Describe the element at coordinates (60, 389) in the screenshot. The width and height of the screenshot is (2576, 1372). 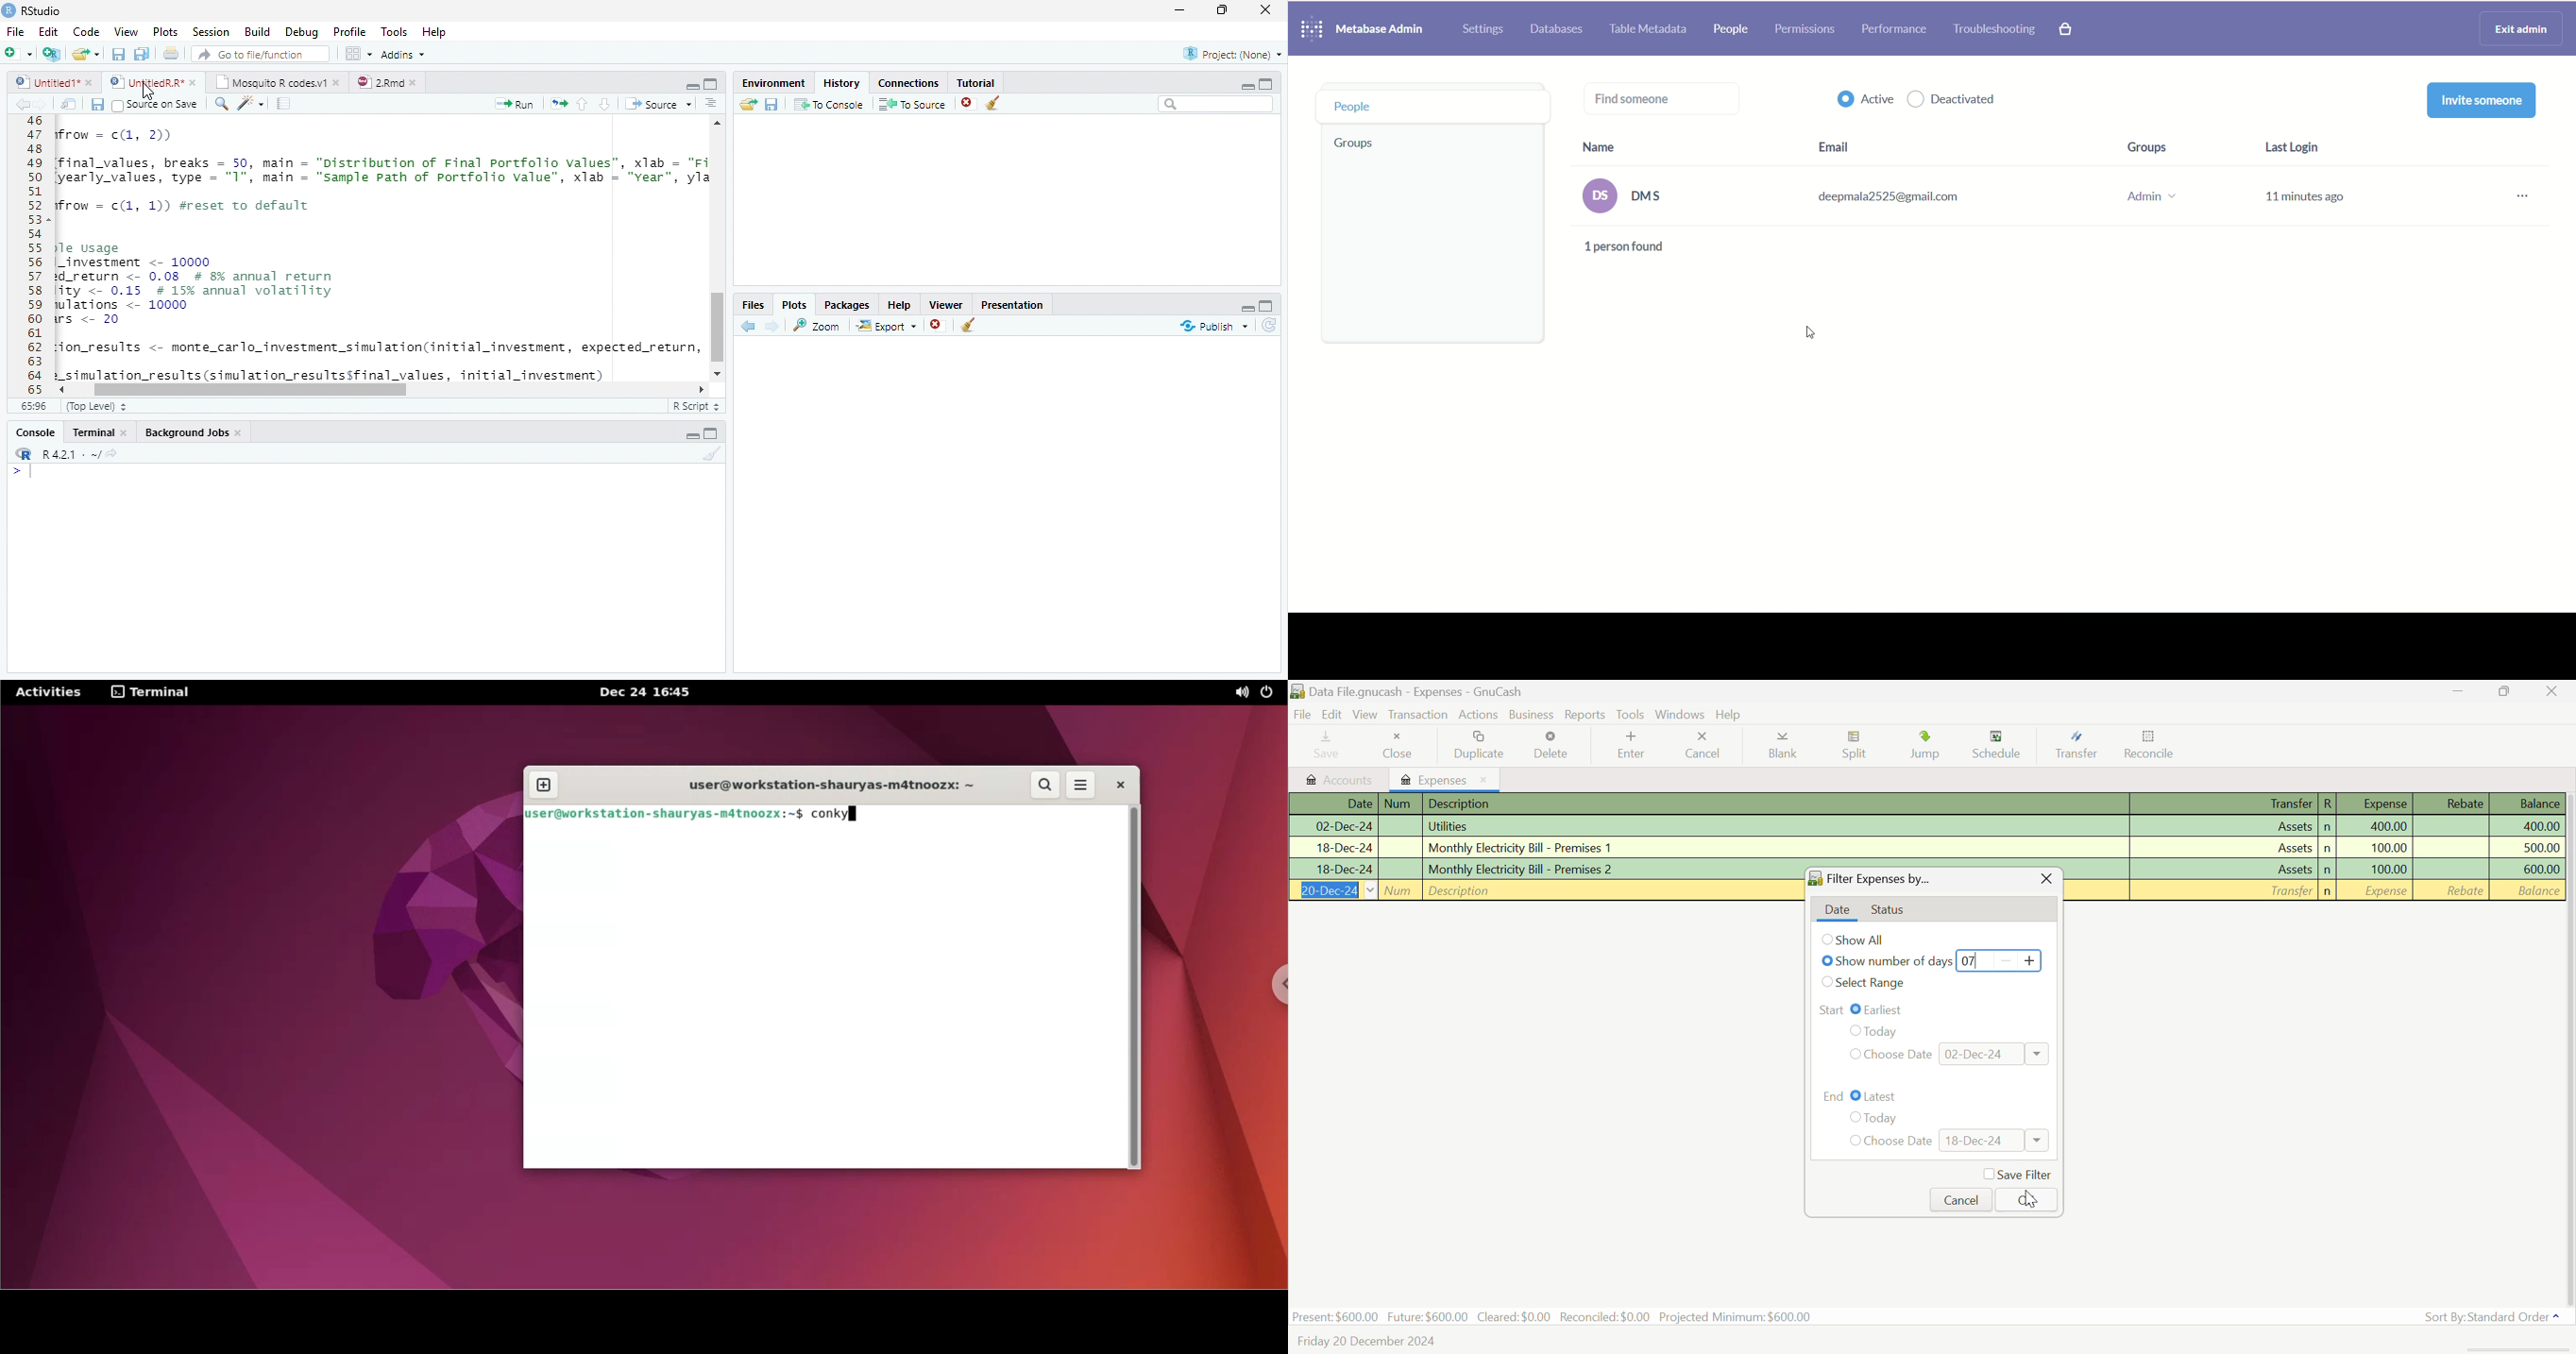
I see `Scroll Left` at that location.